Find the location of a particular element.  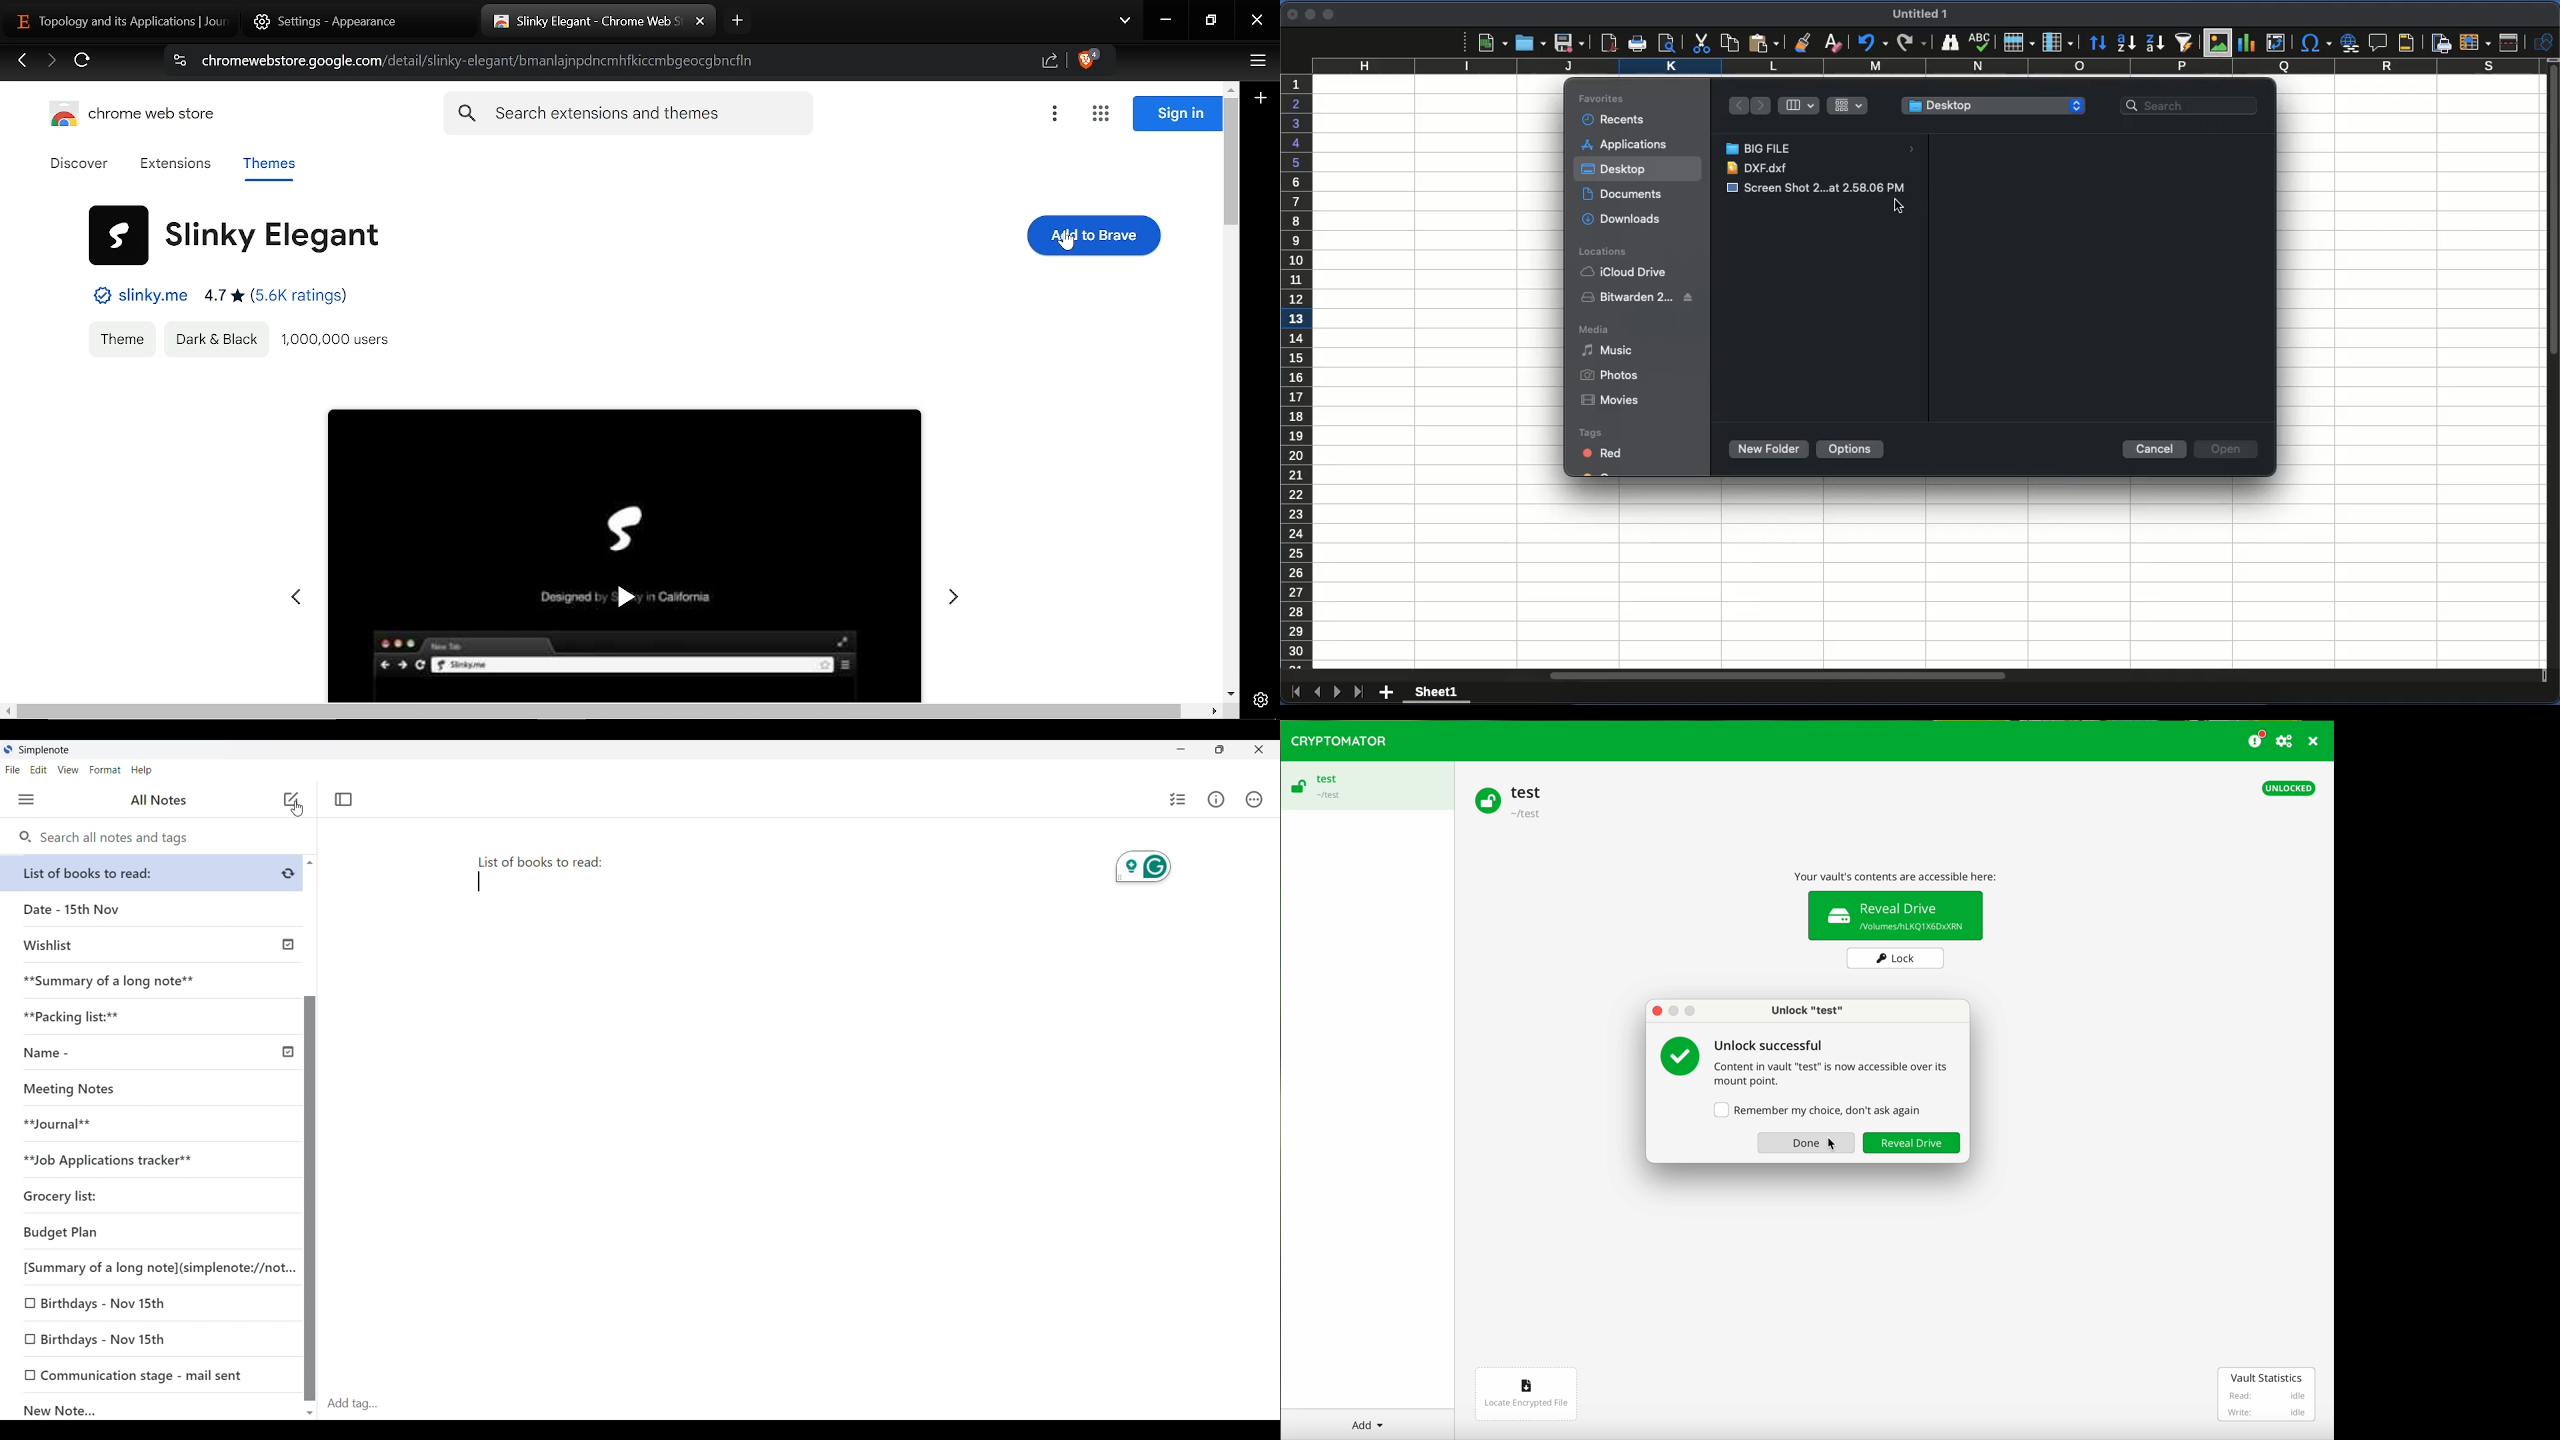

test is located at coordinates (1527, 792).